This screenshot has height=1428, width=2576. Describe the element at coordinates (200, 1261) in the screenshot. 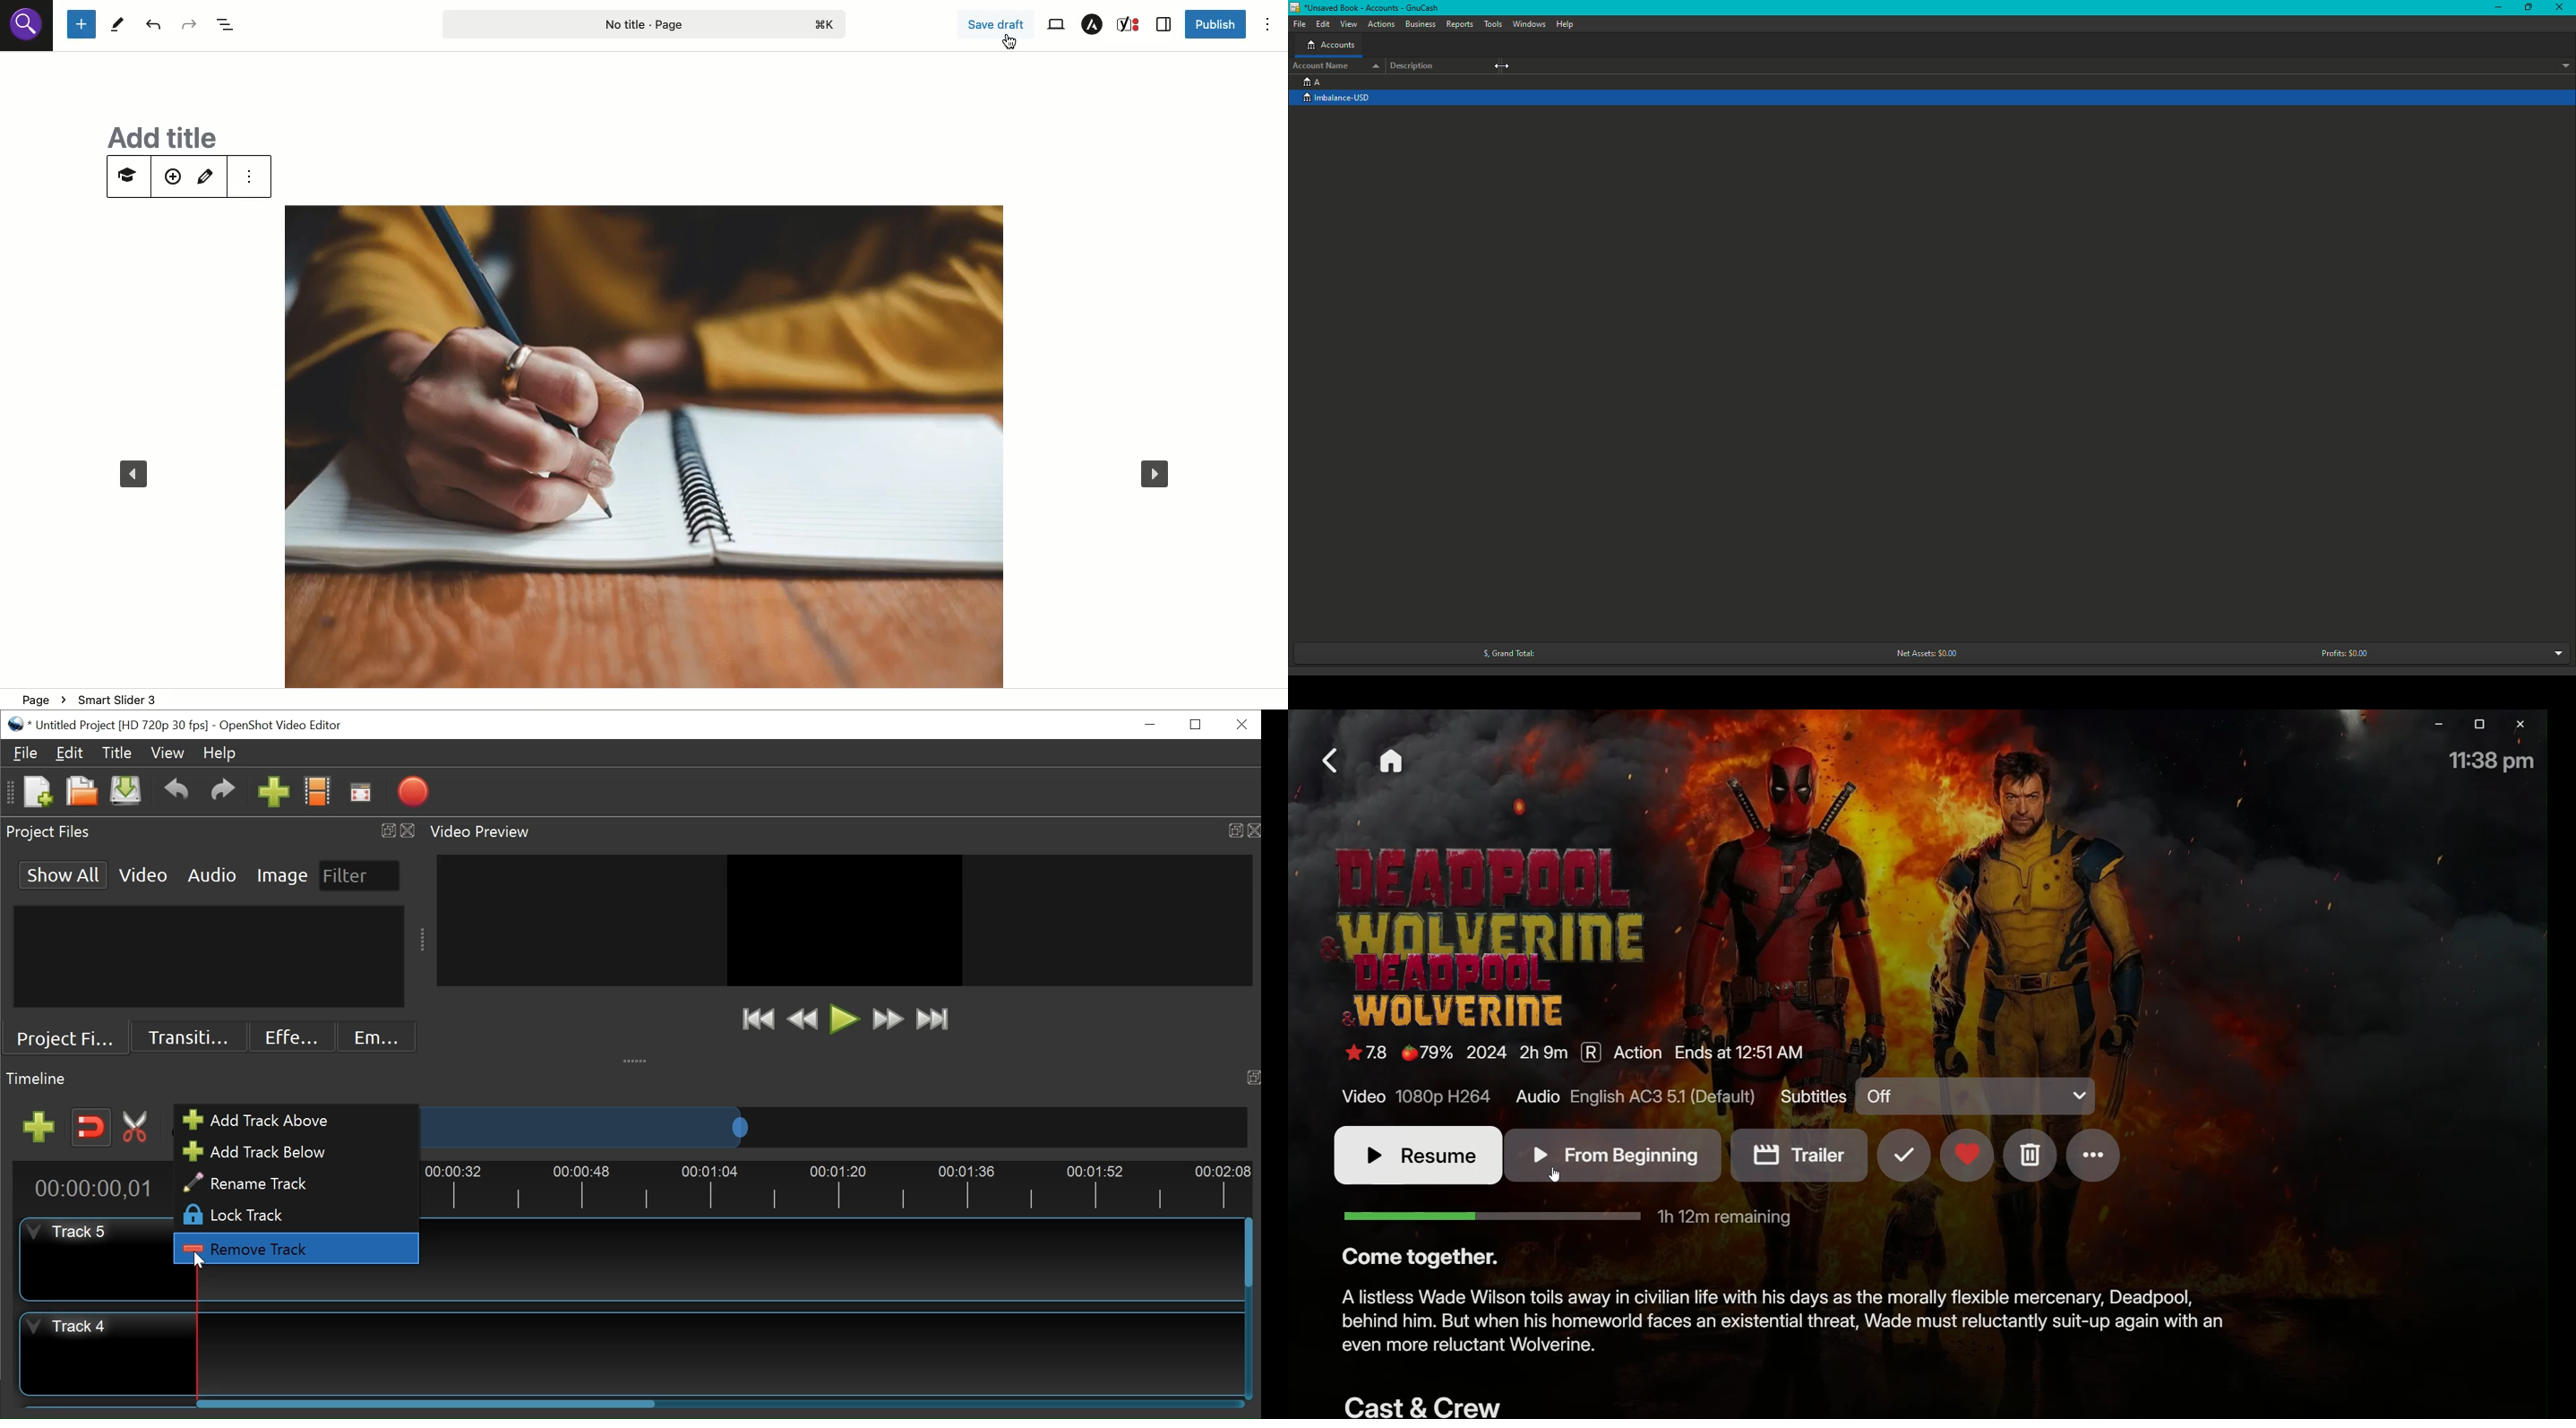

I see `Cursor` at that location.